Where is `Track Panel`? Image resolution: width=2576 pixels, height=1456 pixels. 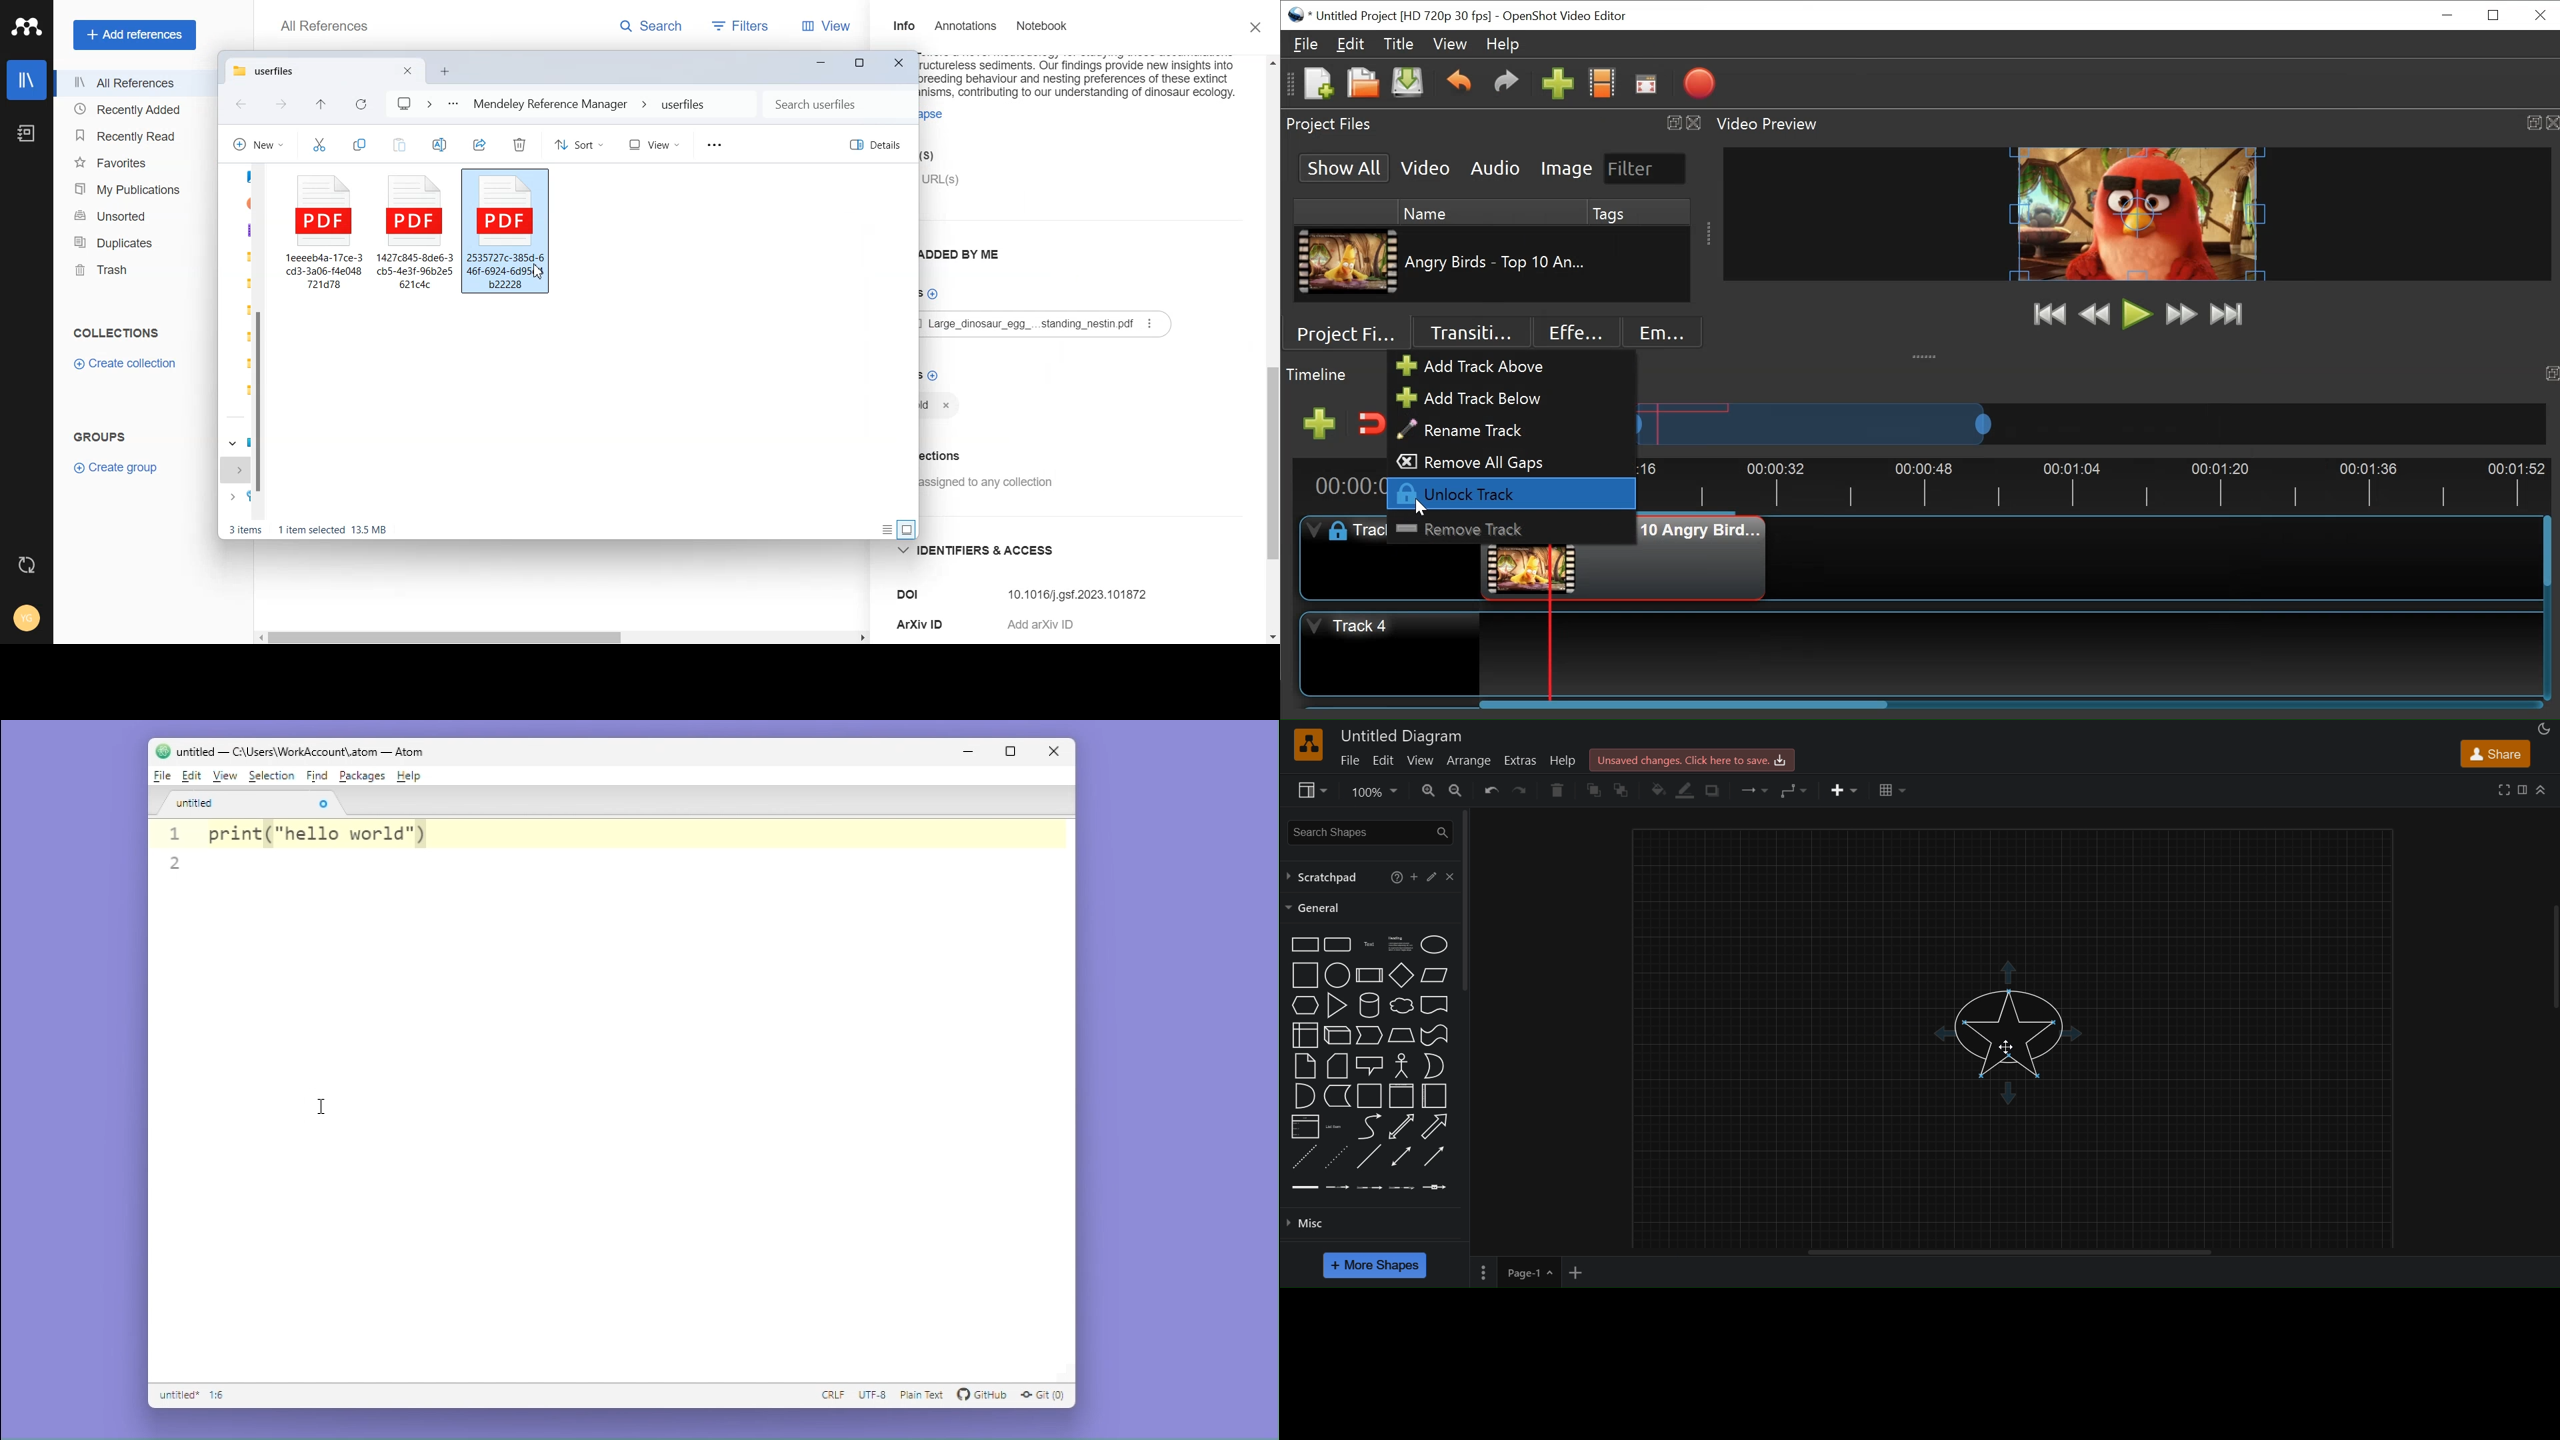 Track Panel is located at coordinates (2001, 655).